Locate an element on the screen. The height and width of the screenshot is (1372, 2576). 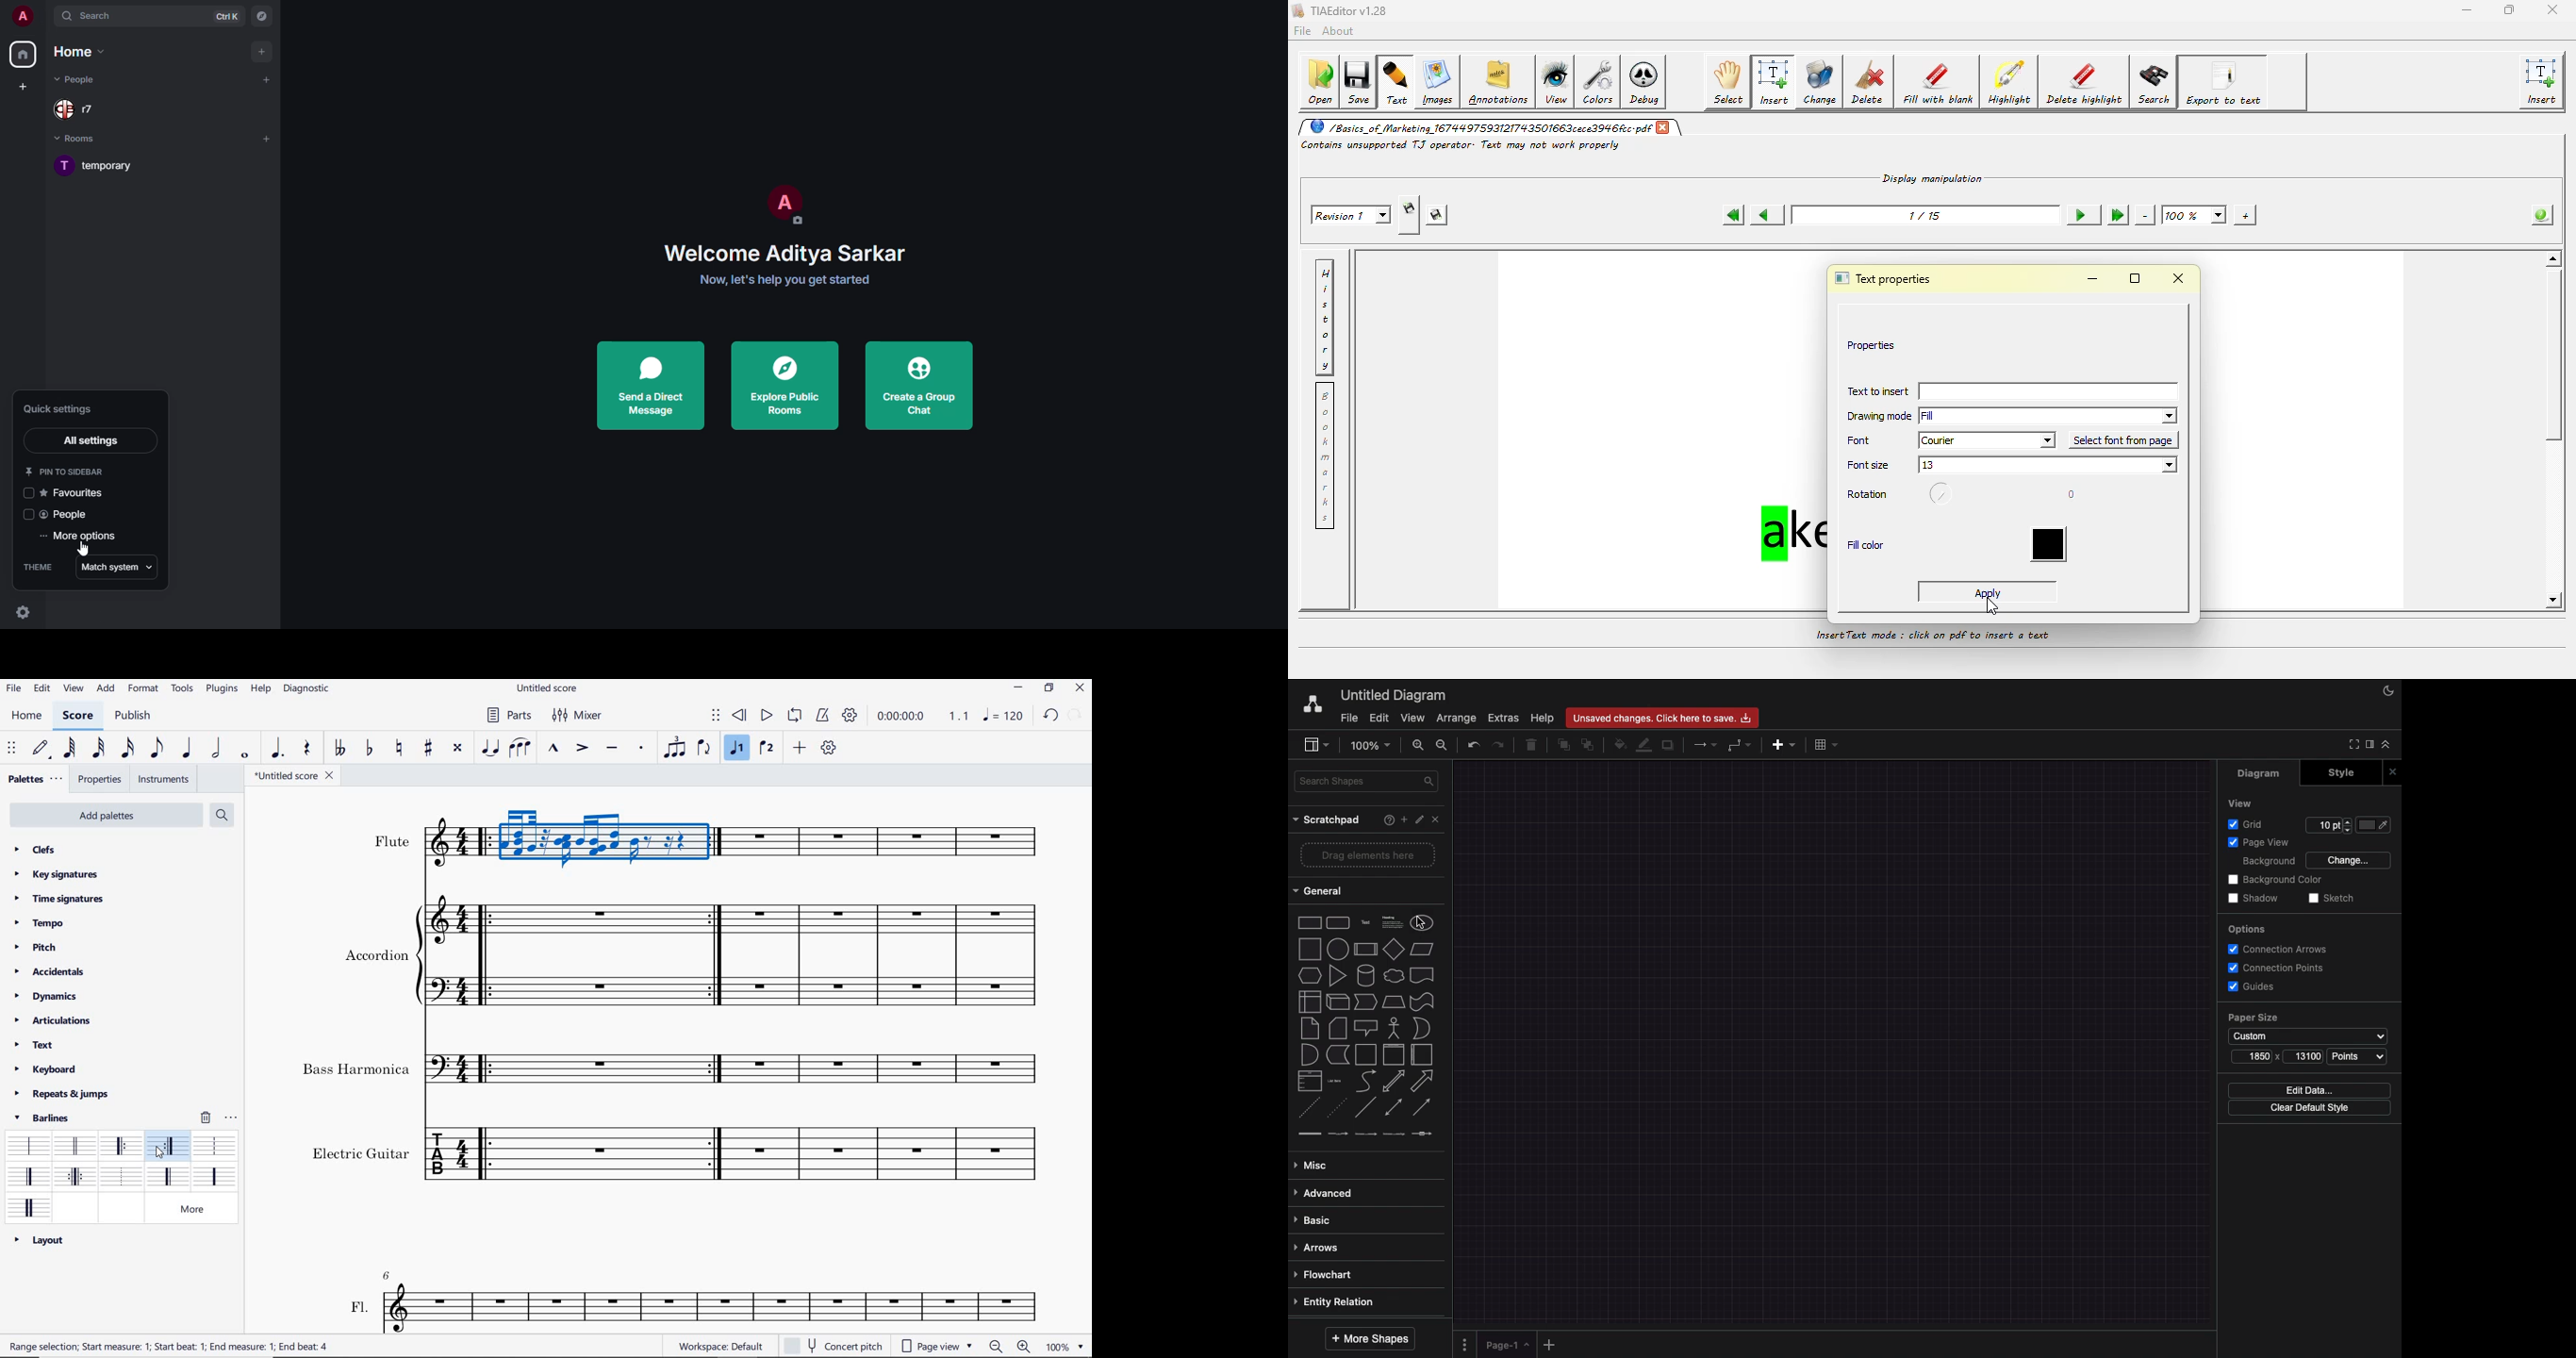
Instrument: Electric guitar is located at coordinates (598, 918).